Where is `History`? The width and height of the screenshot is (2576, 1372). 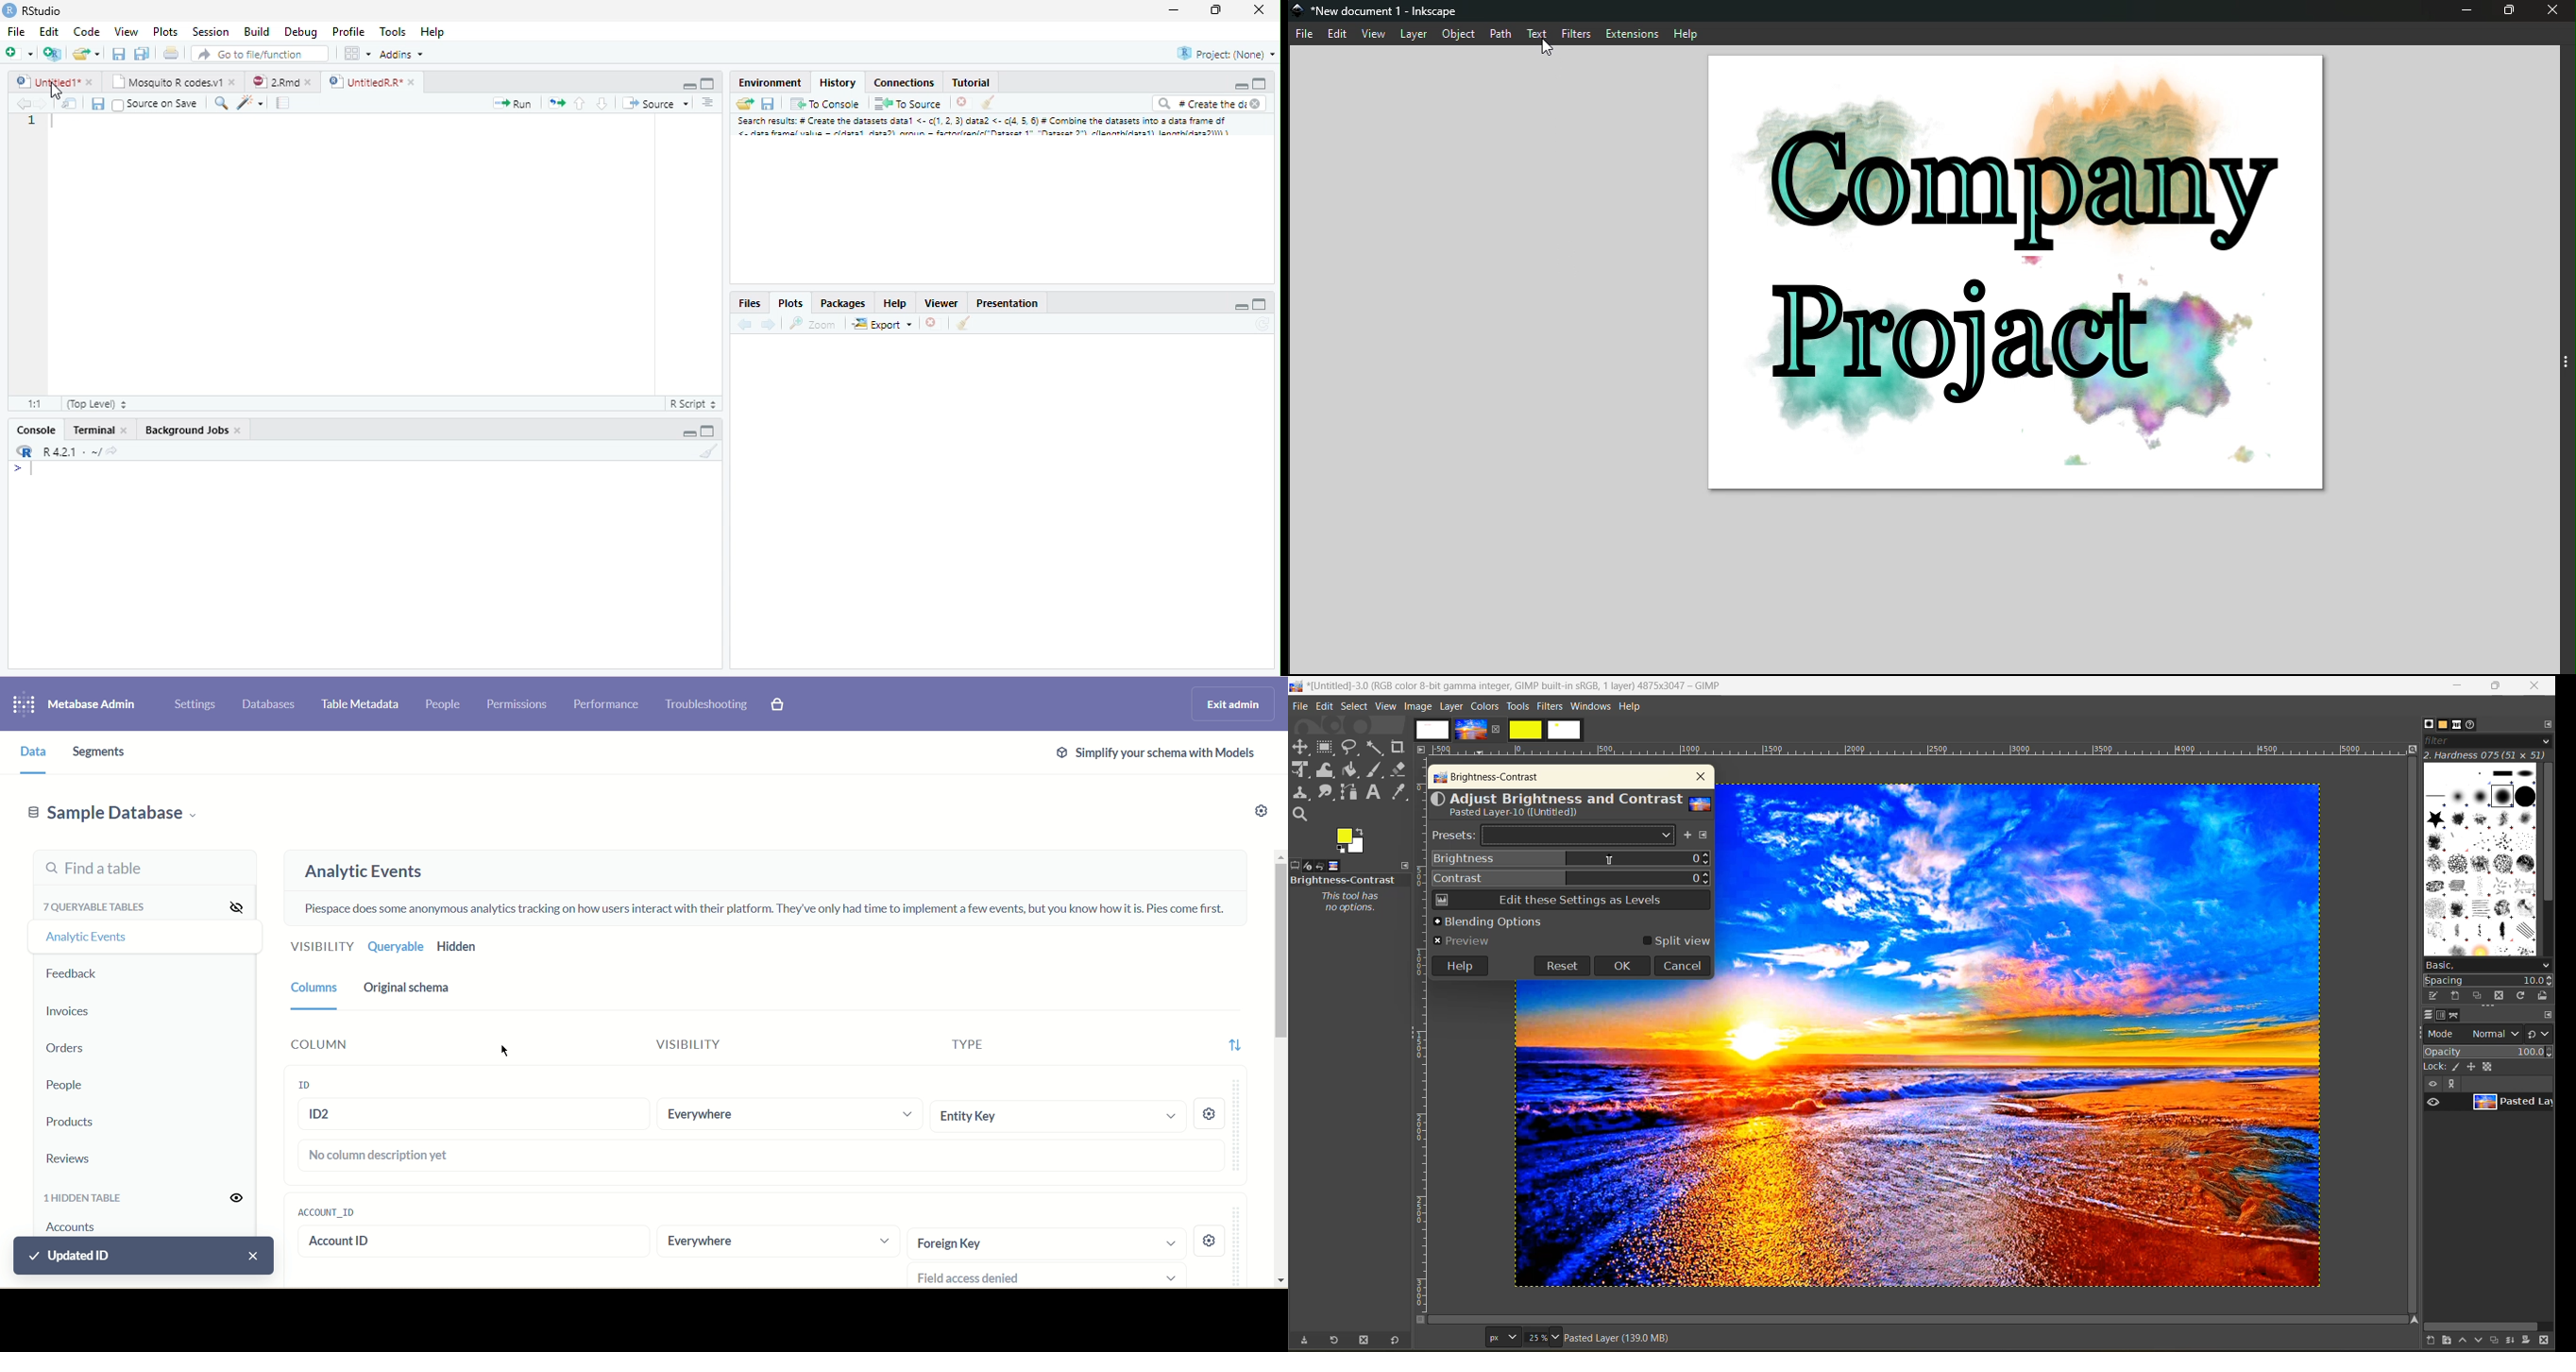 History is located at coordinates (838, 82).